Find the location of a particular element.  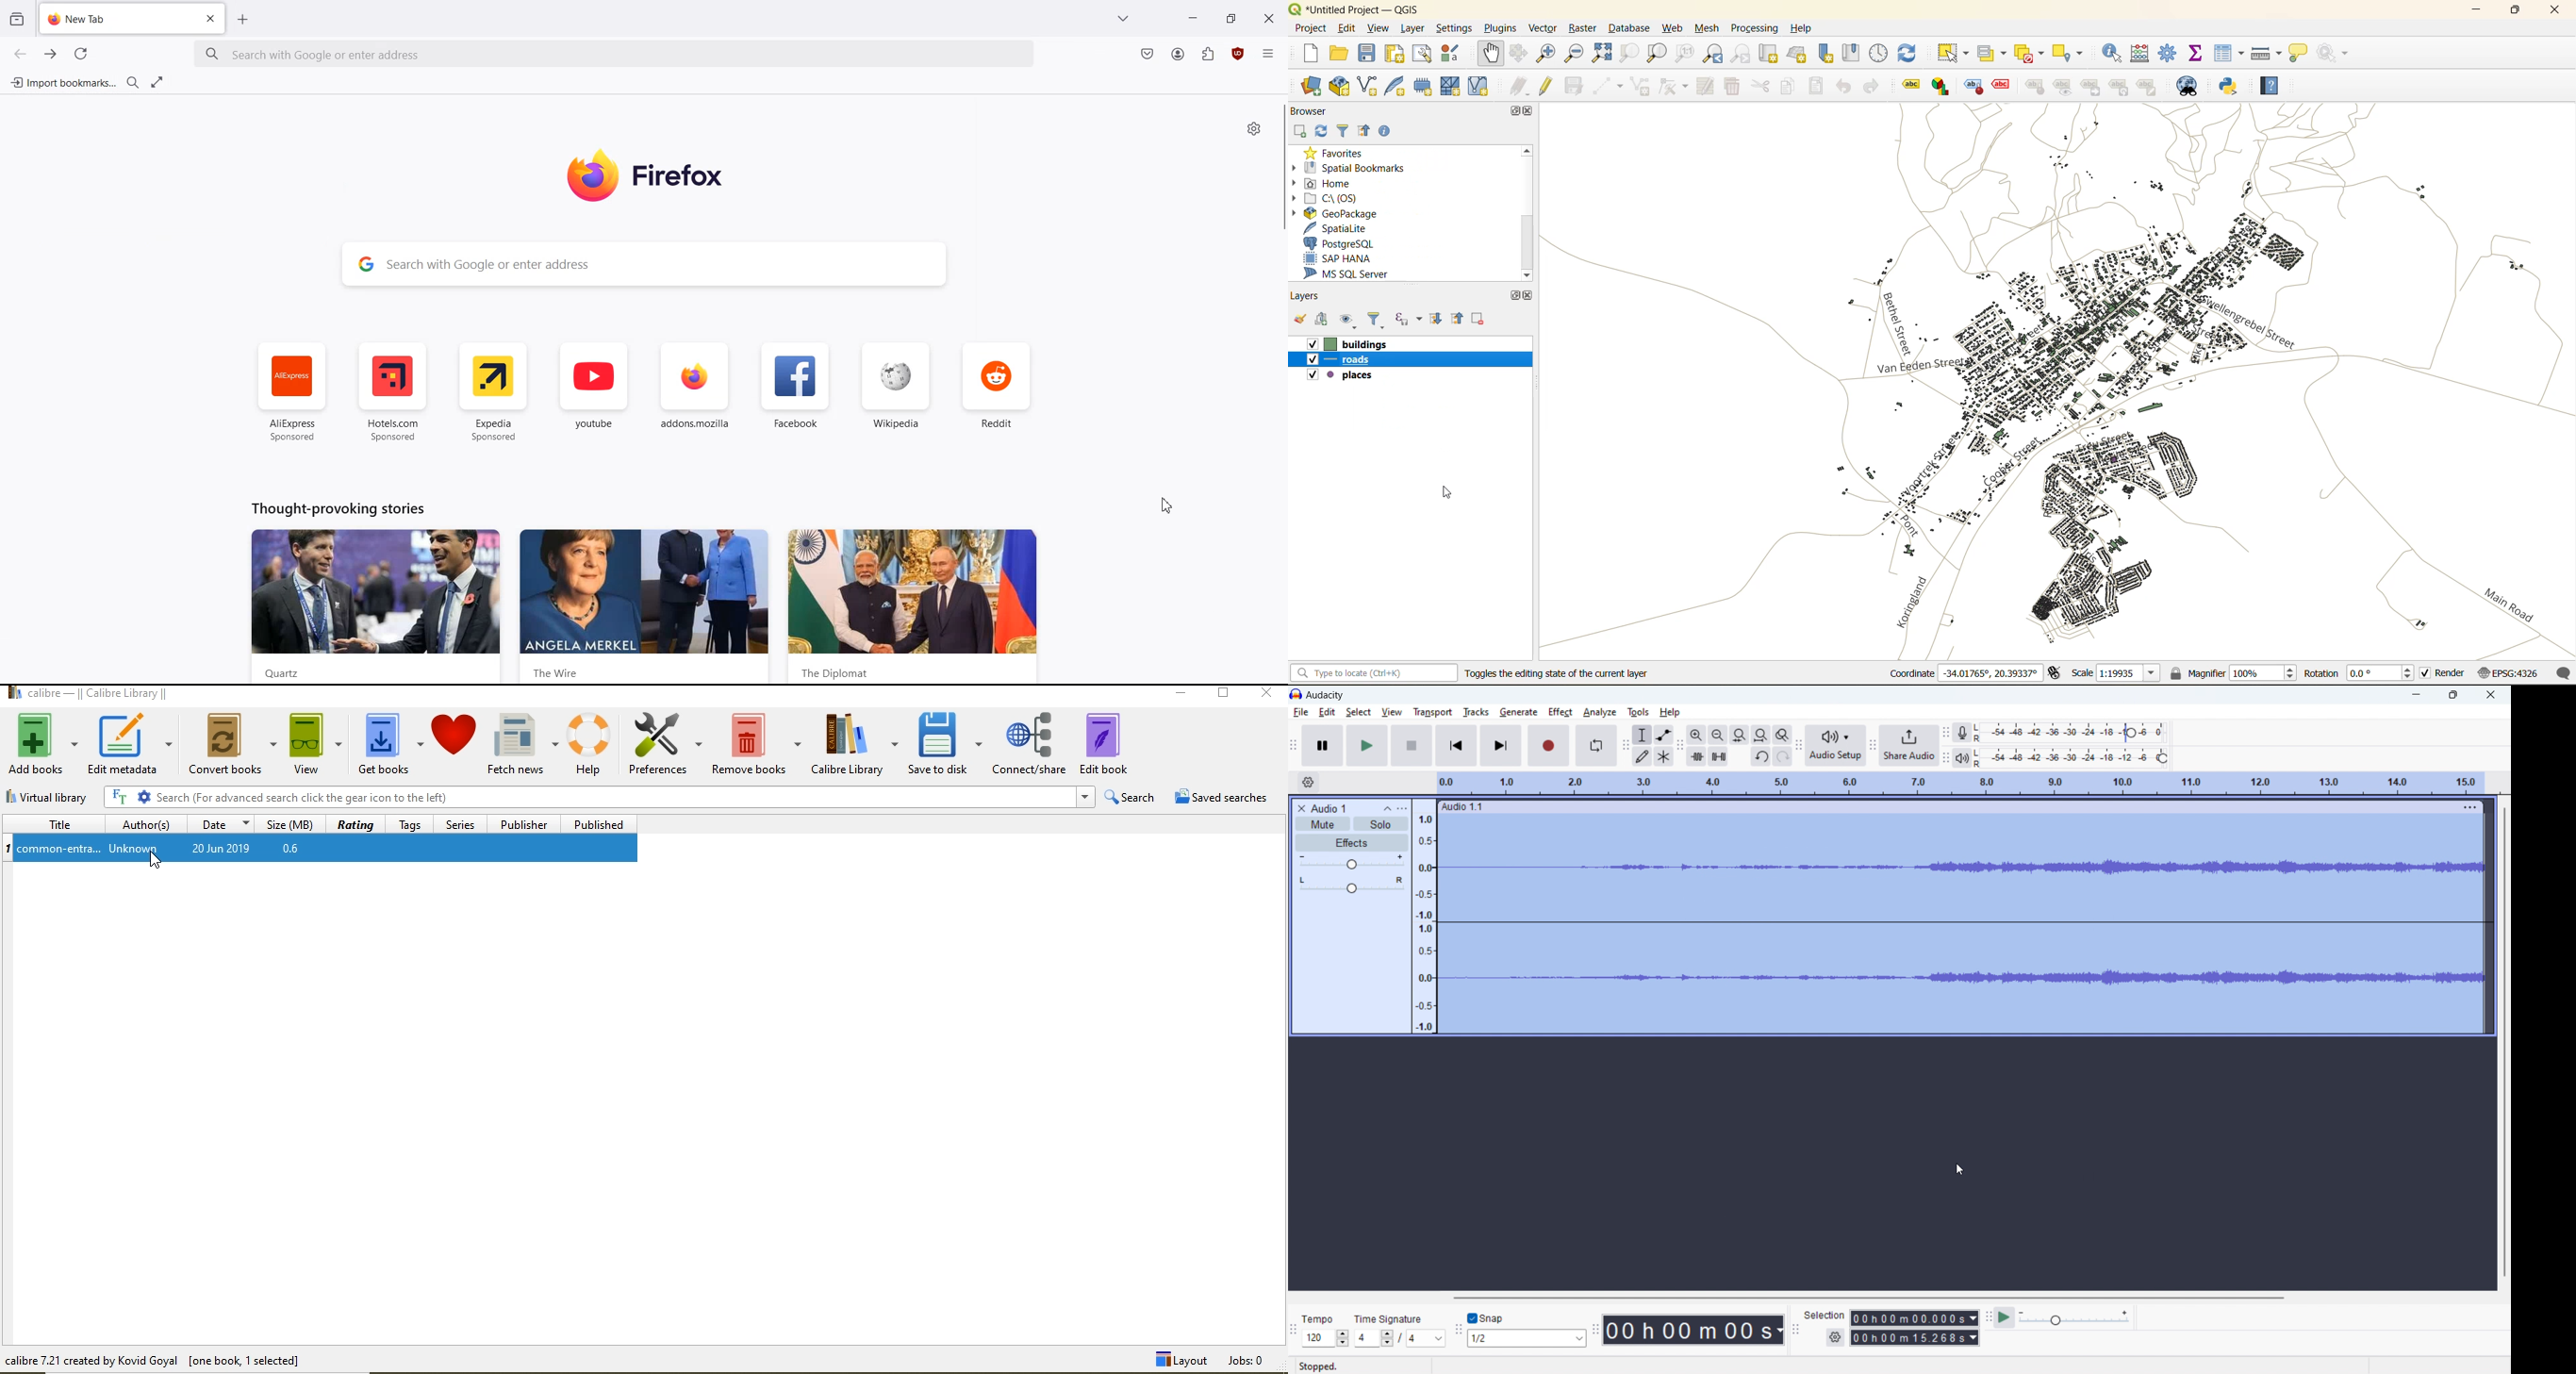

author(s) is located at coordinates (146, 826).